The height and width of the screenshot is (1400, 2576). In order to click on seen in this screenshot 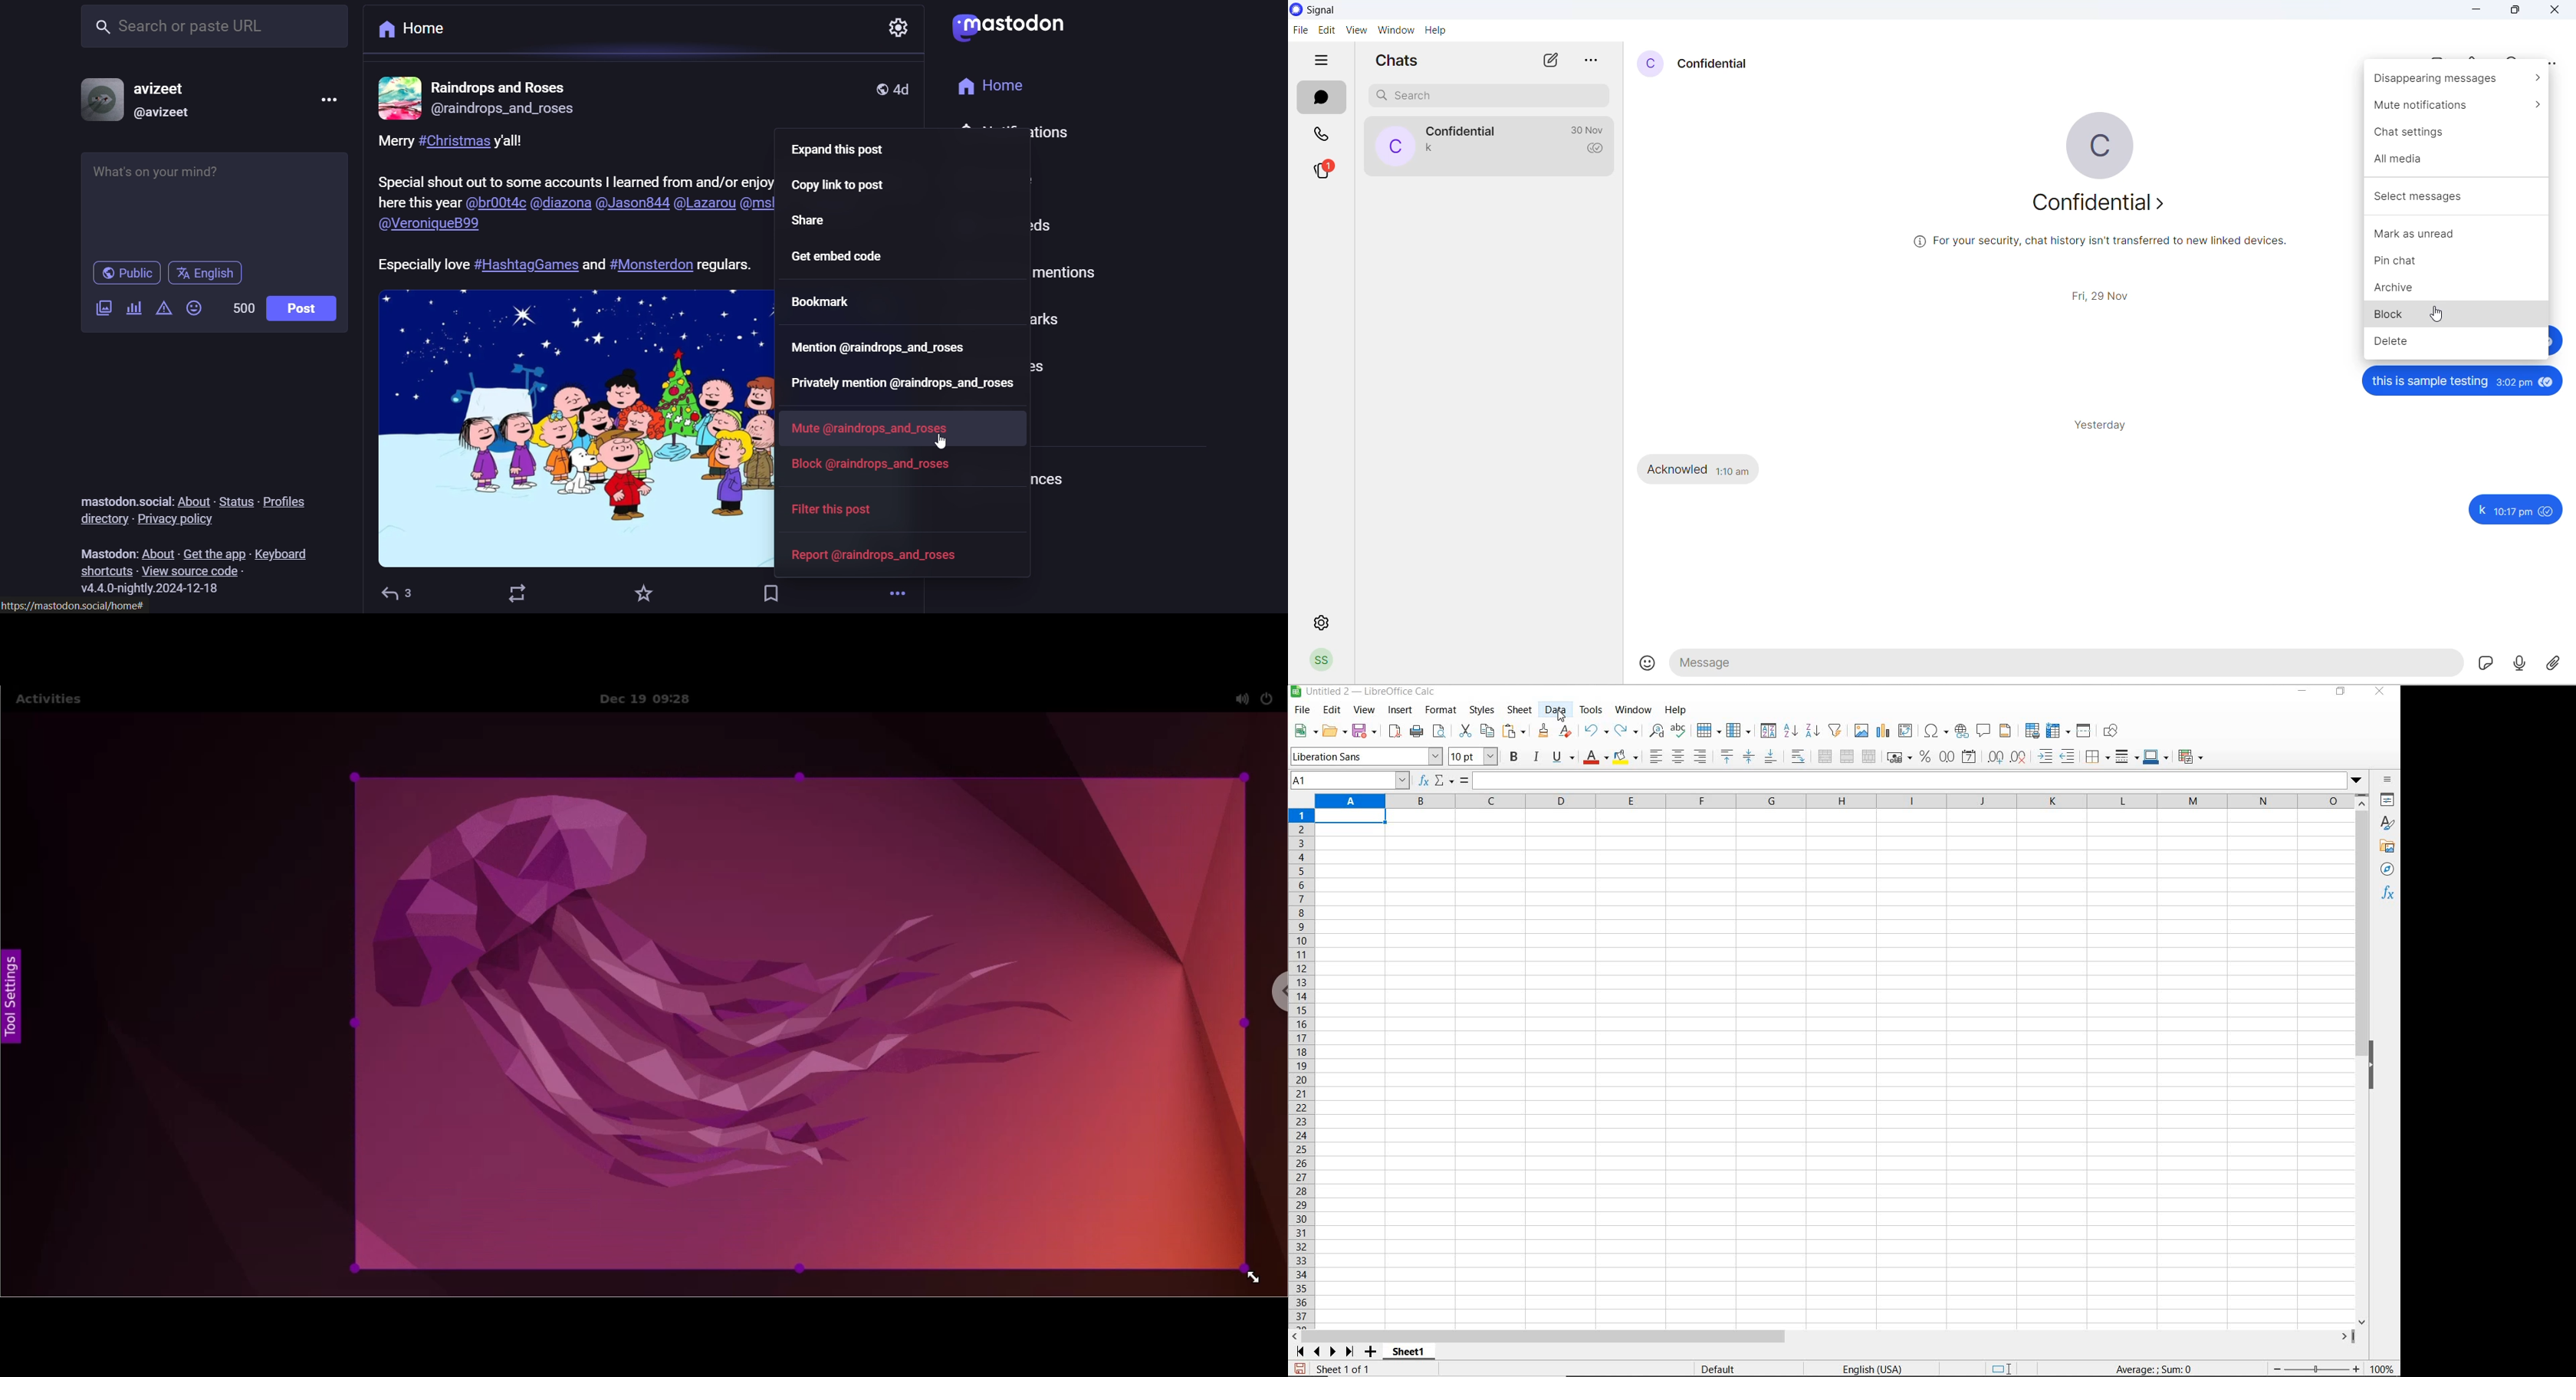, I will do `click(2550, 511)`.